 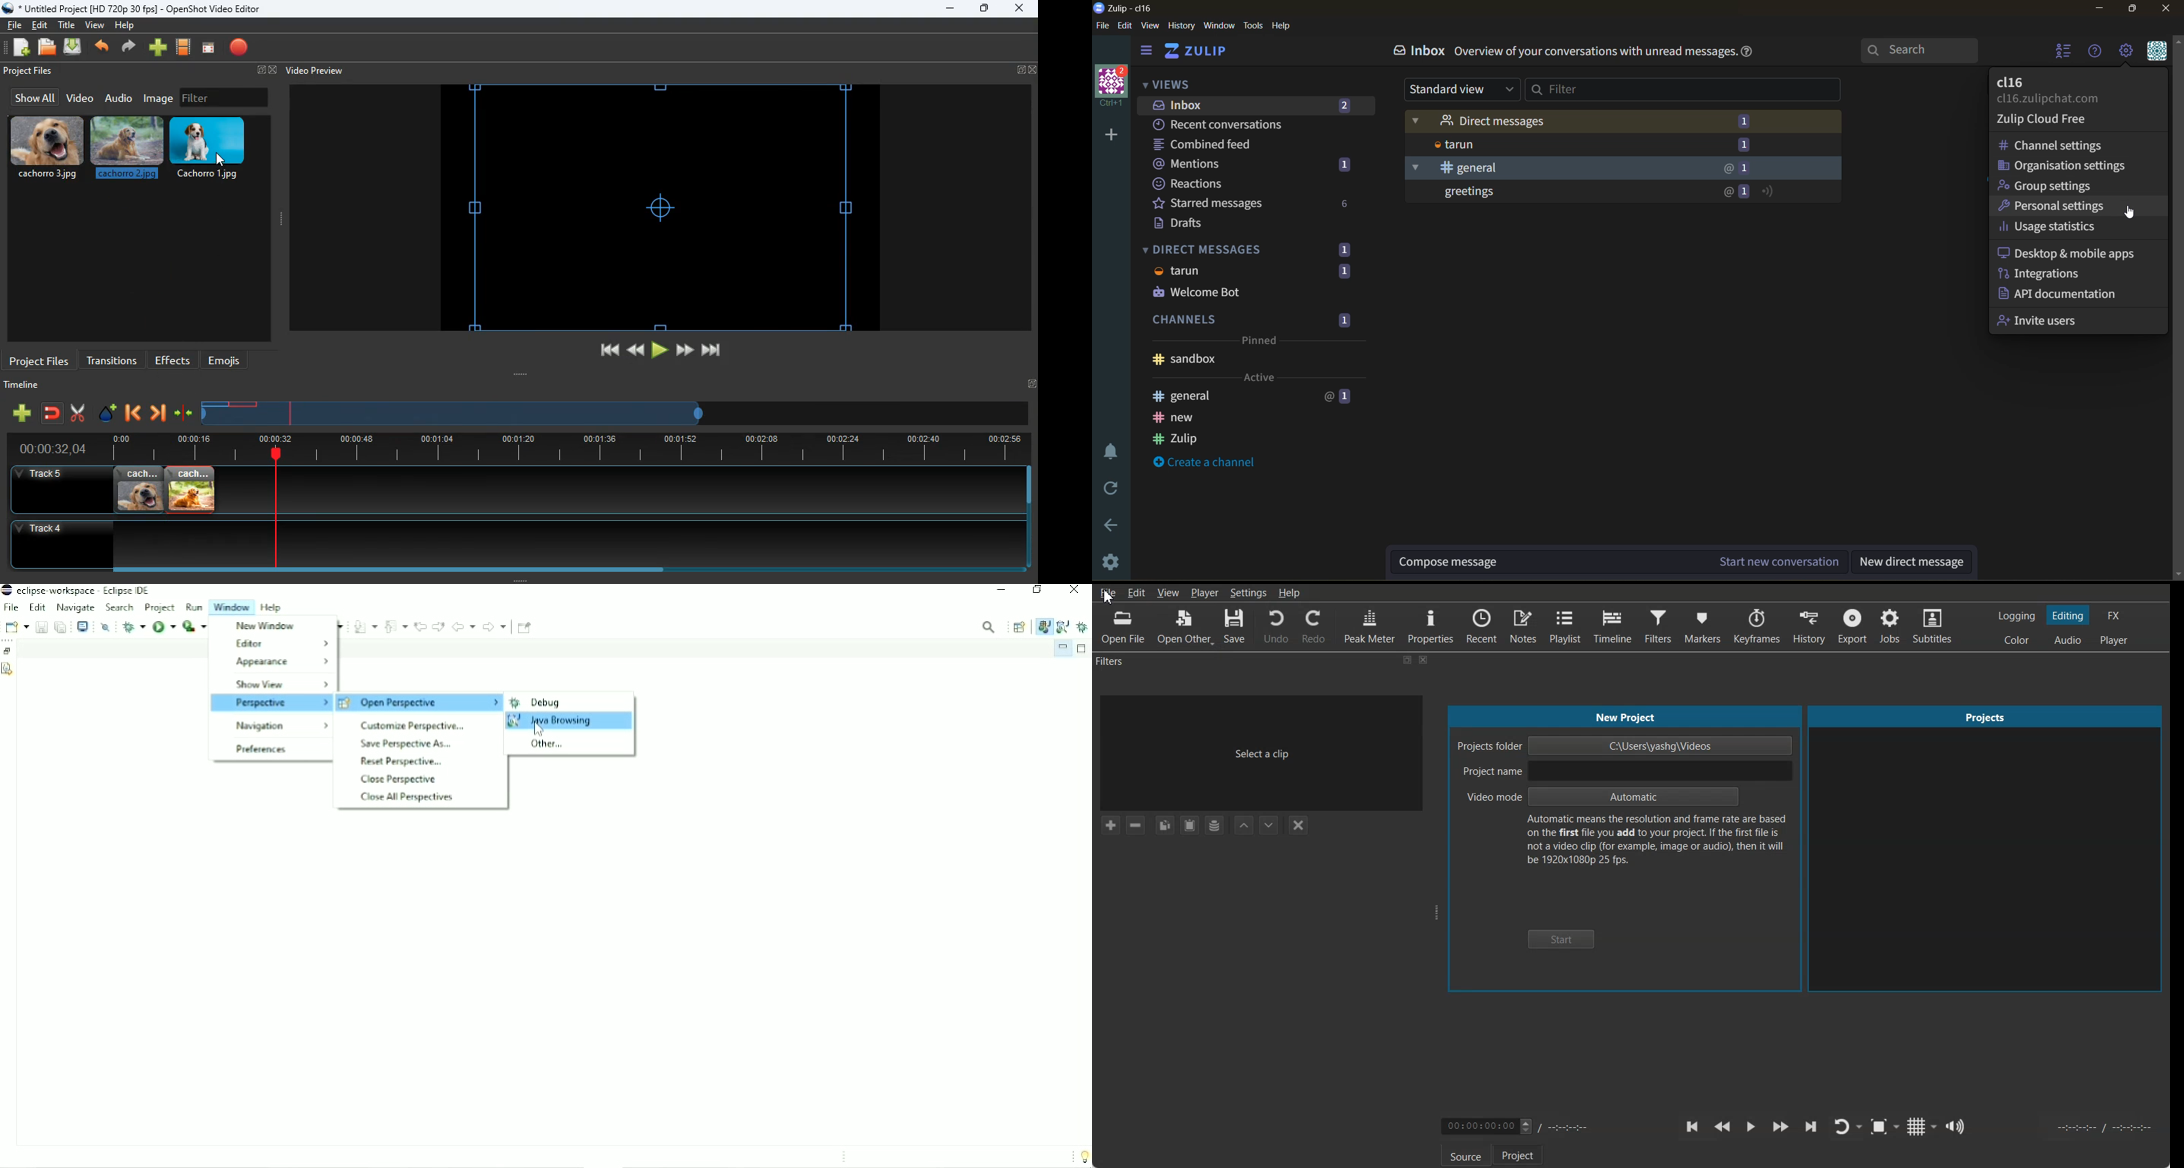 What do you see at coordinates (2017, 616) in the screenshot?
I see `Switching to the logging layout` at bounding box center [2017, 616].